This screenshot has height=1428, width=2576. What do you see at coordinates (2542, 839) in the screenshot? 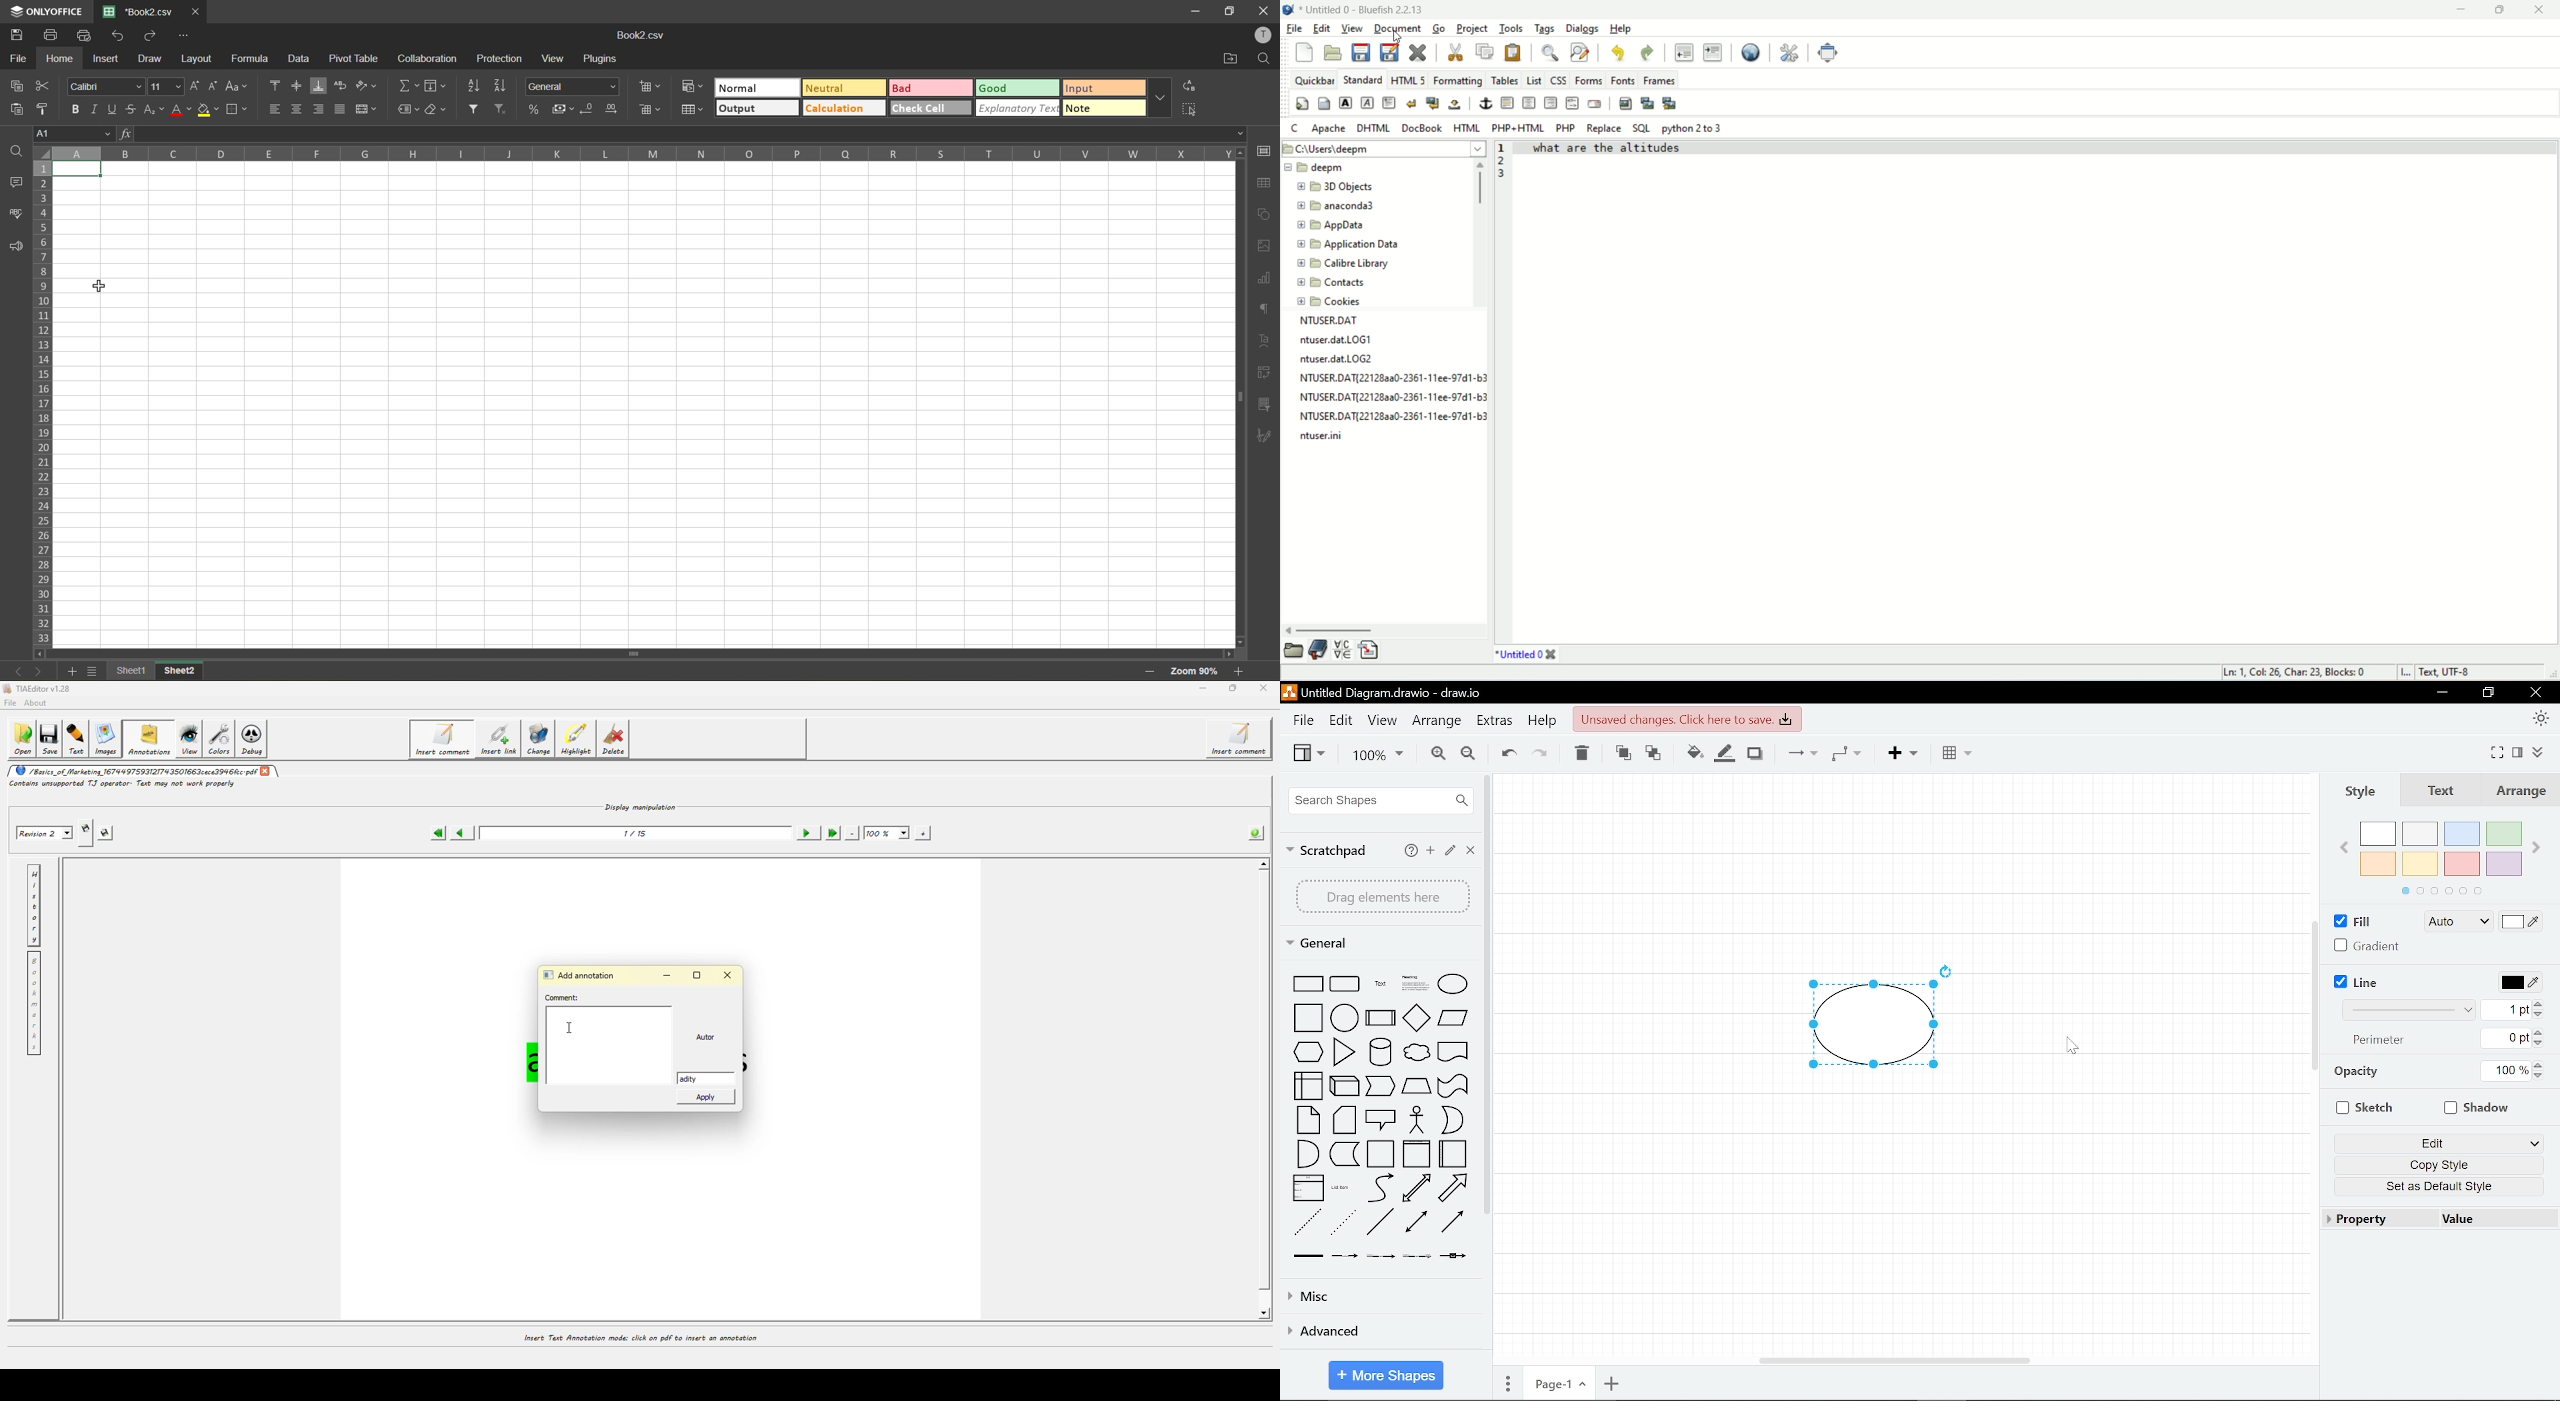
I see `Next color Palette` at bounding box center [2542, 839].